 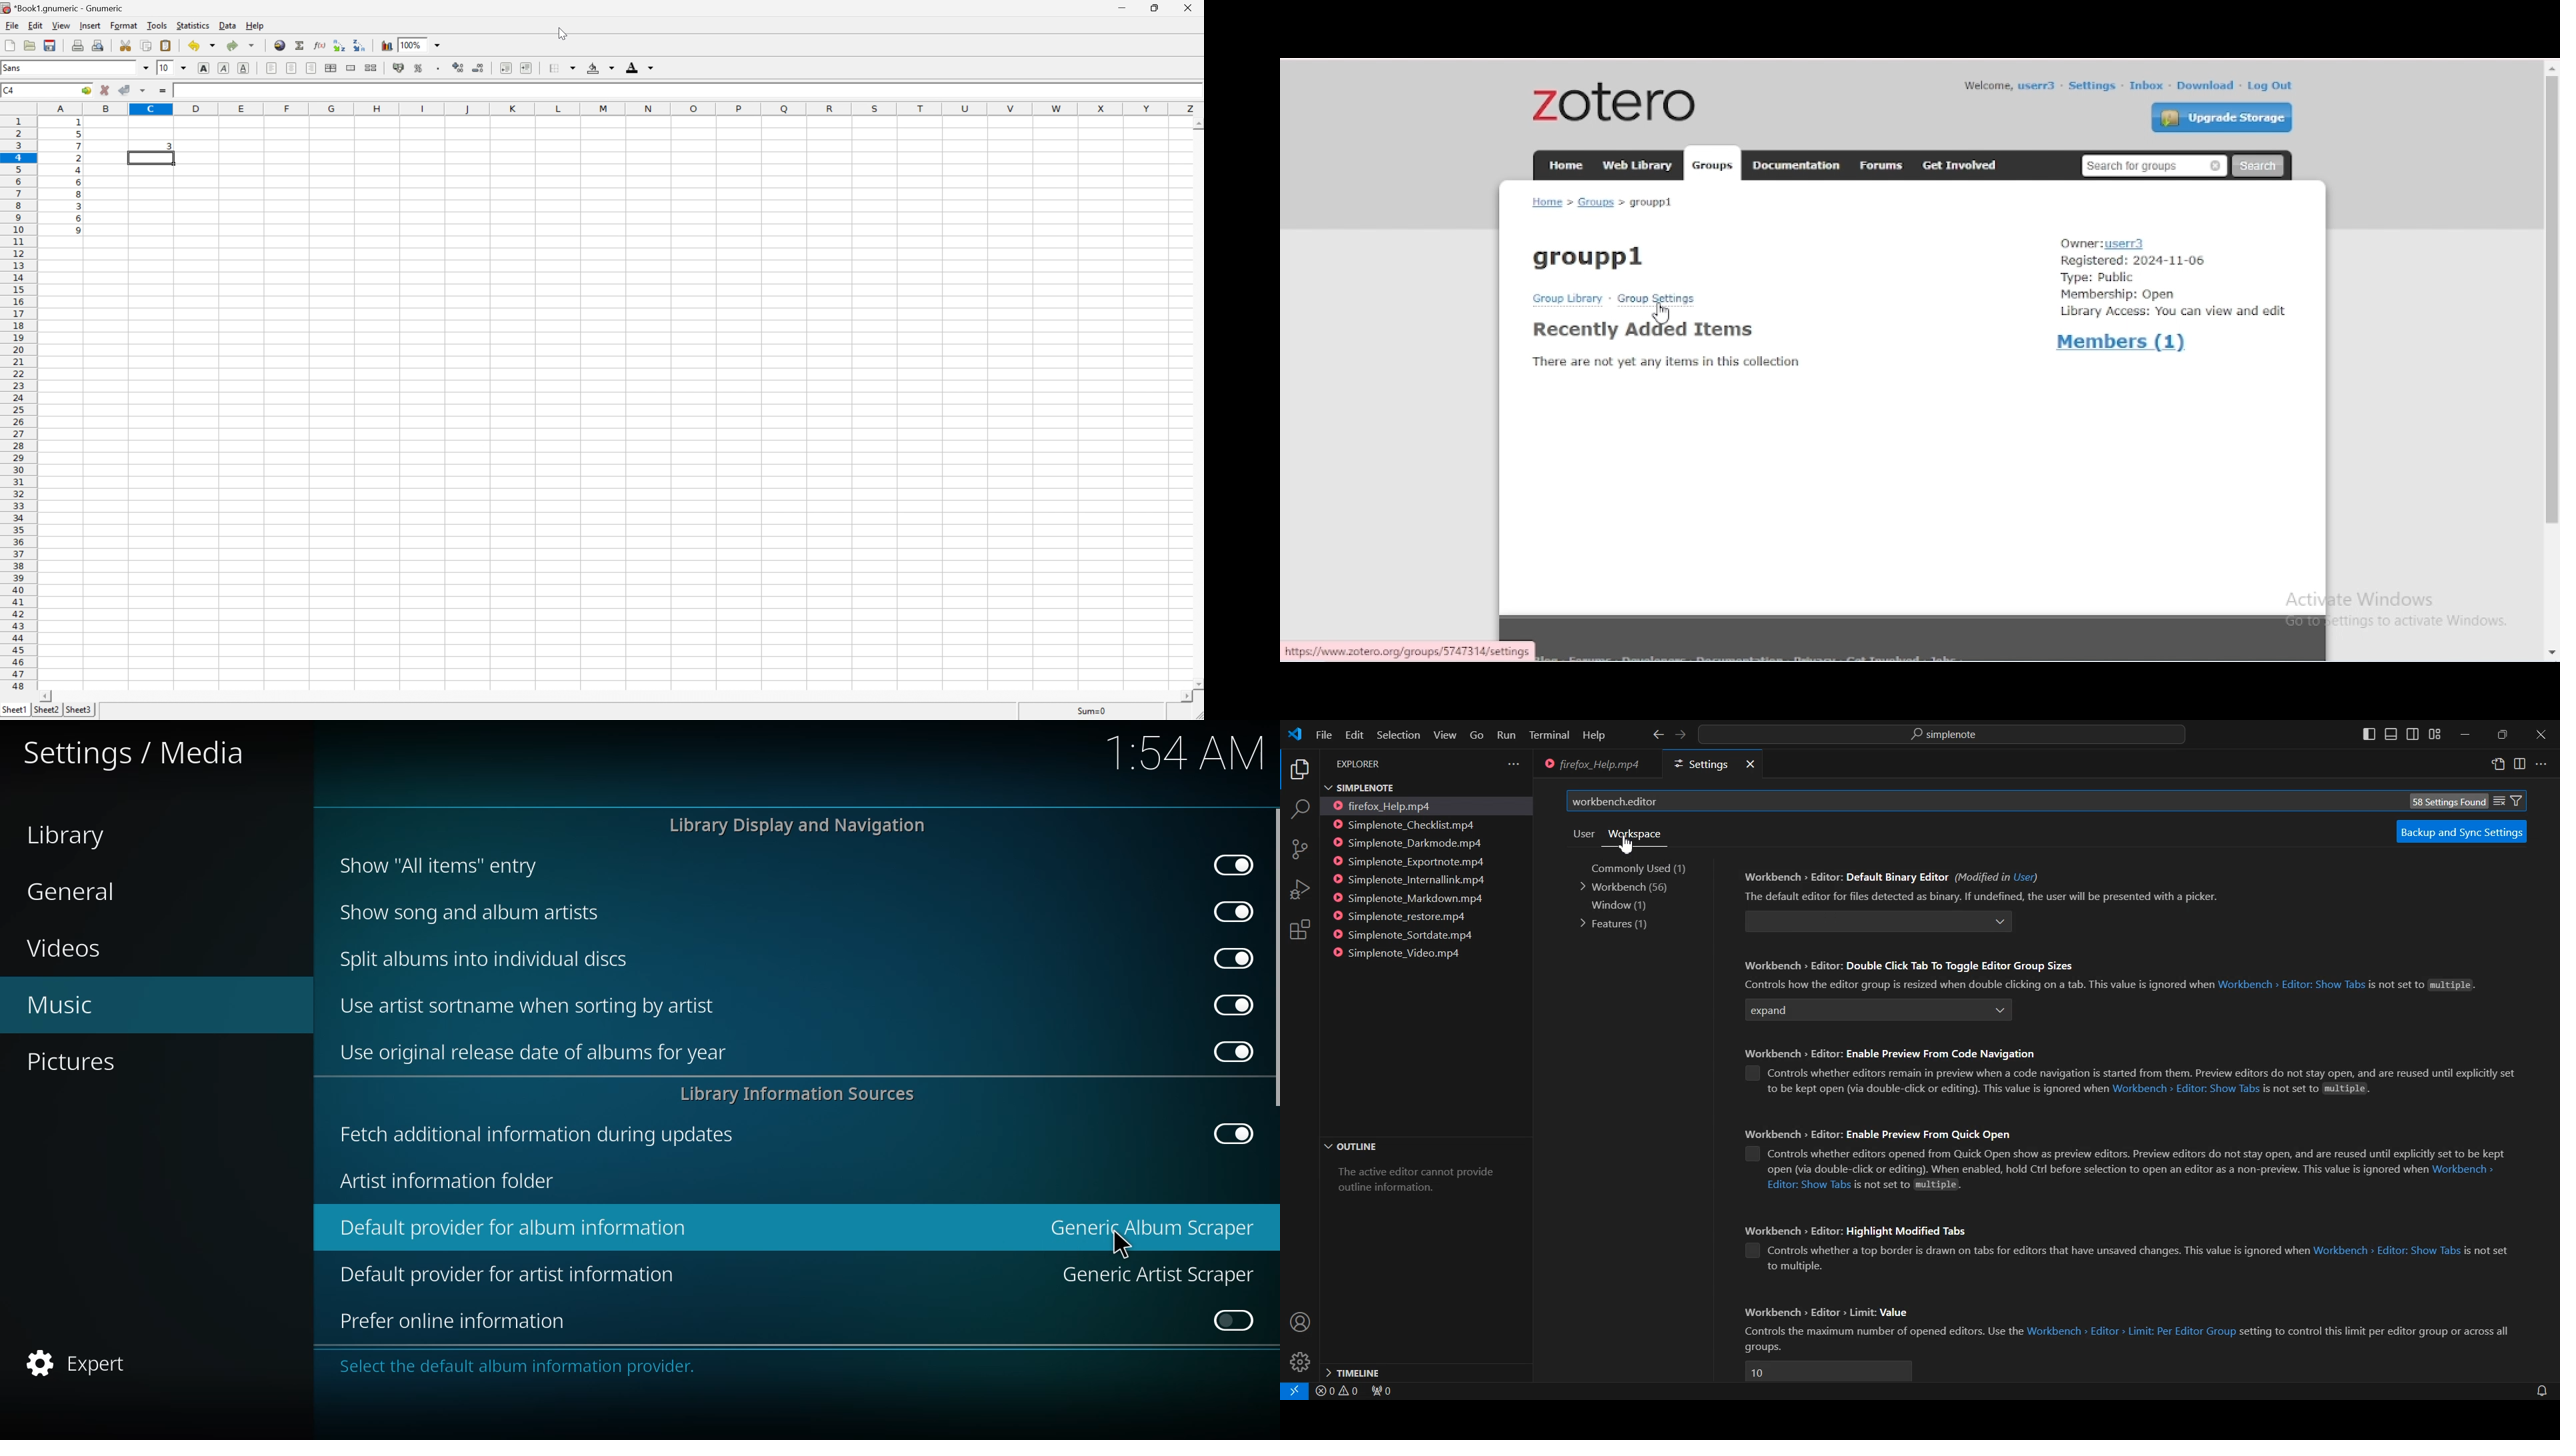 What do you see at coordinates (563, 68) in the screenshot?
I see `borders` at bounding box center [563, 68].